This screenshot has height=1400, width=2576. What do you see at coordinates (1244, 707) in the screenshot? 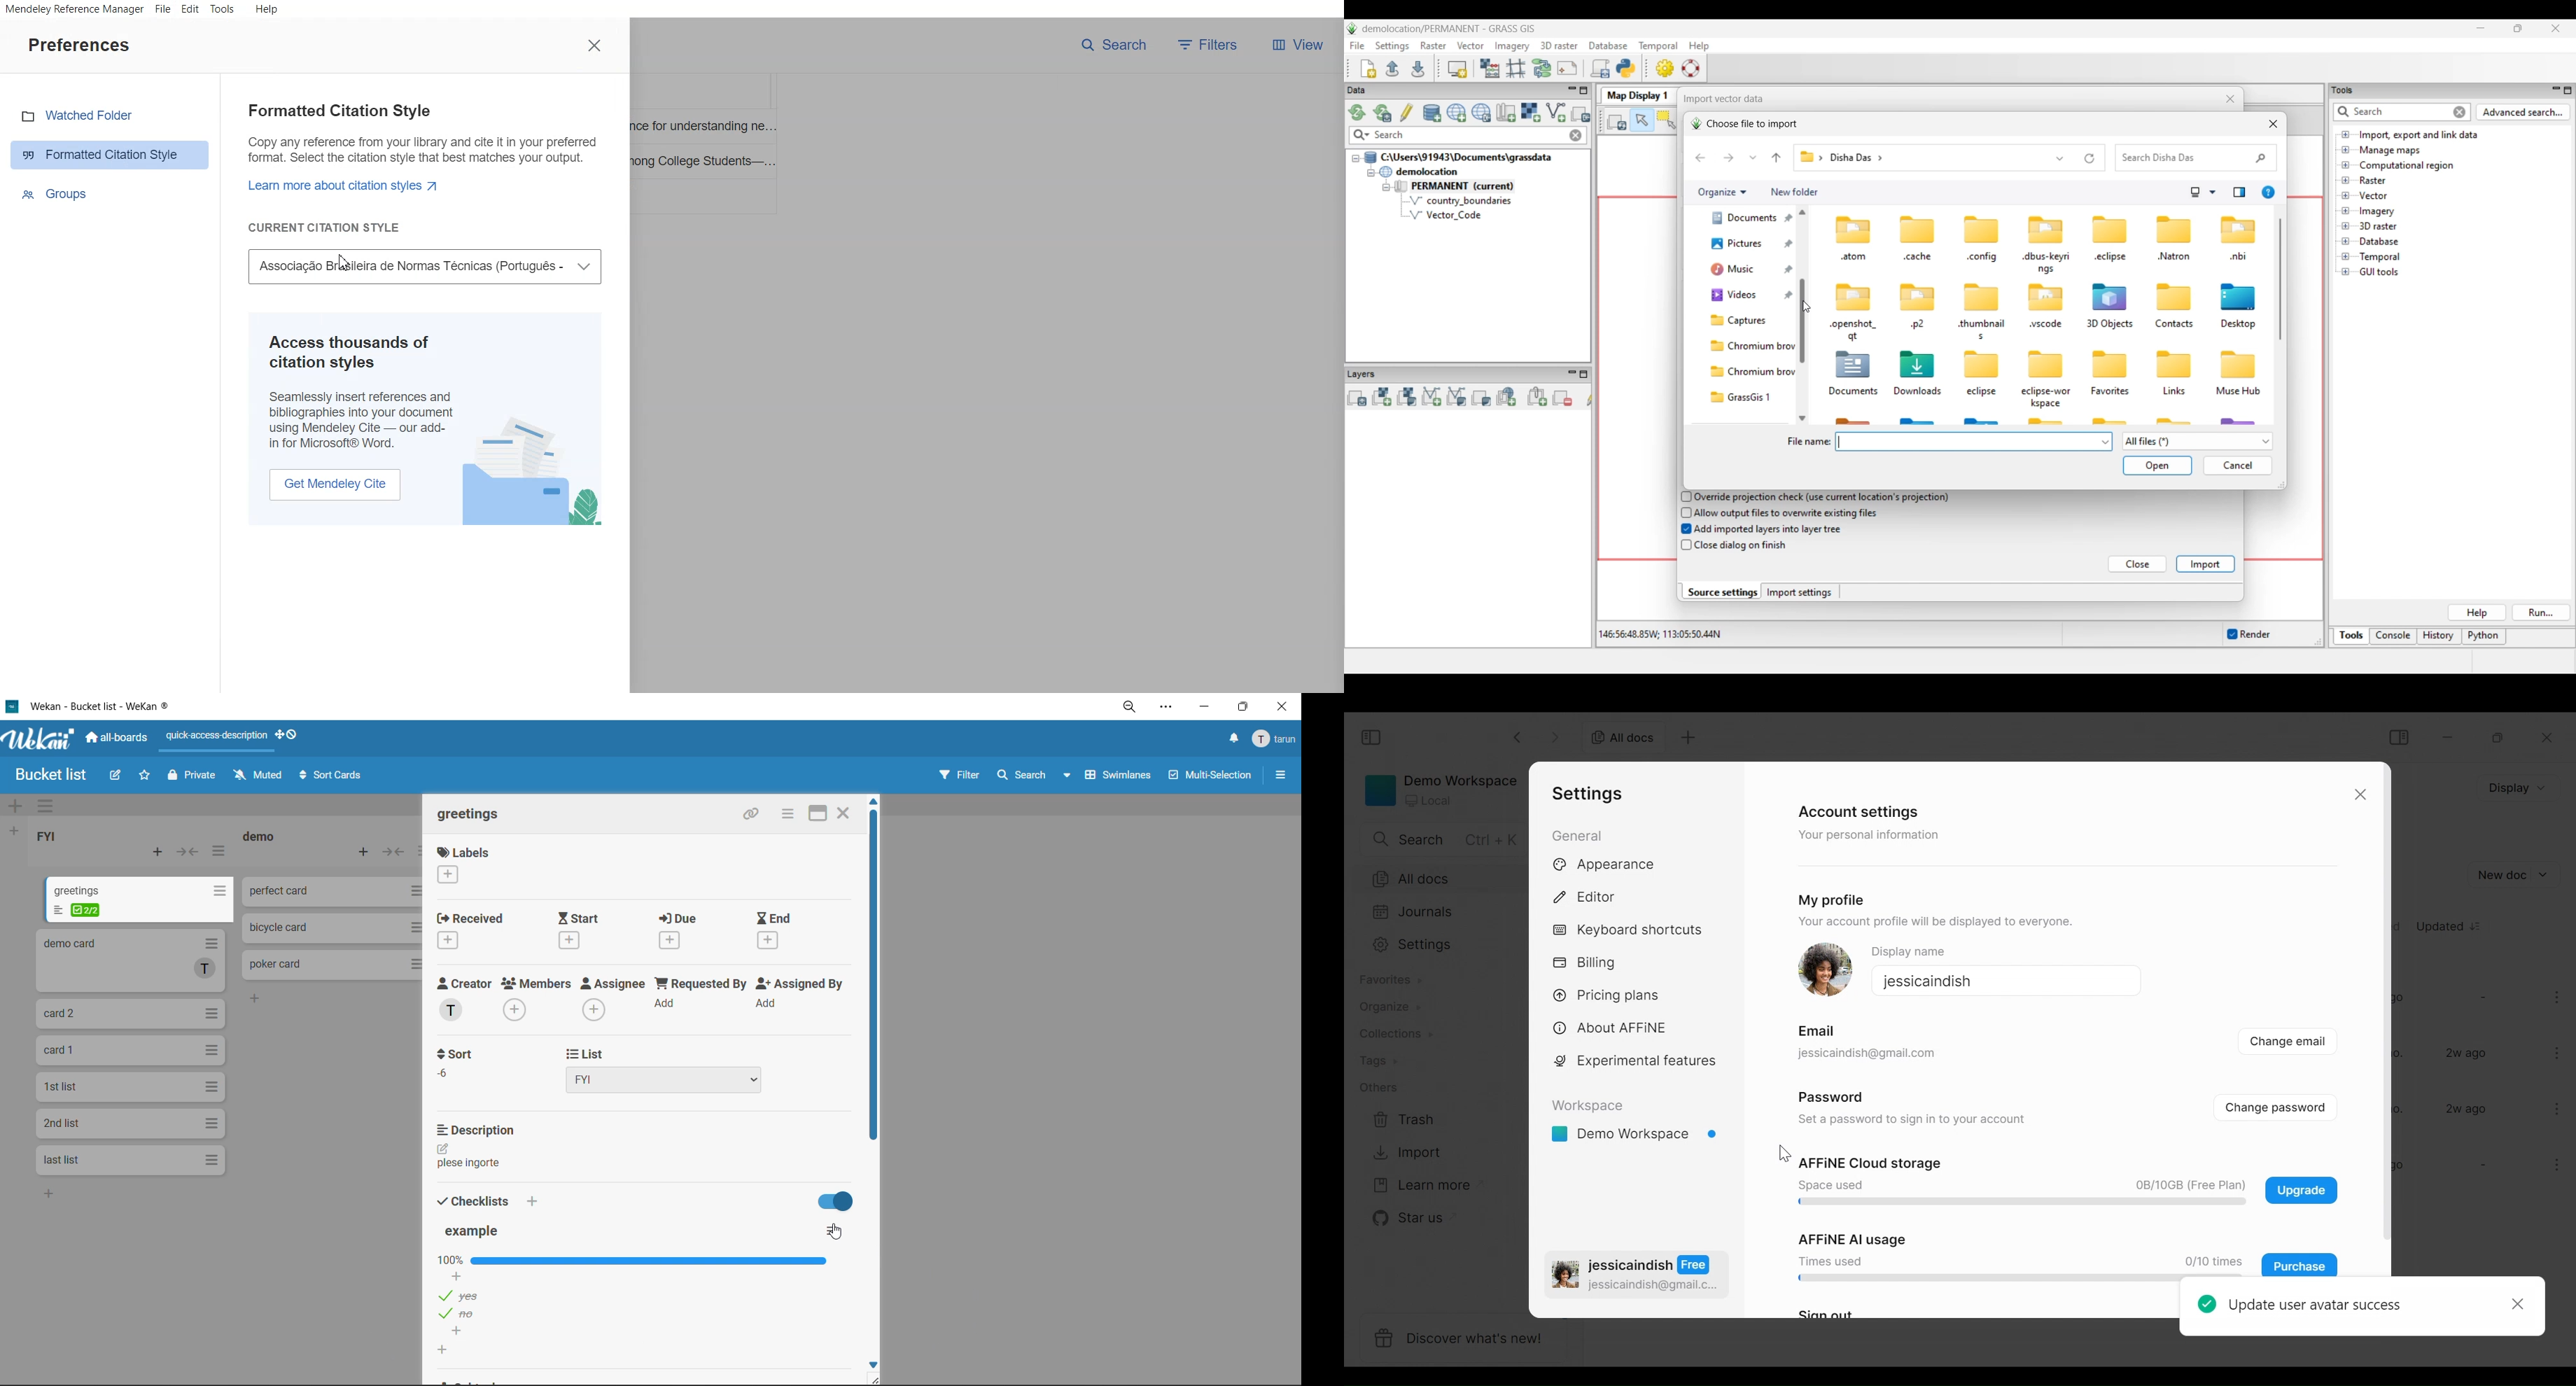
I see `maximize` at bounding box center [1244, 707].